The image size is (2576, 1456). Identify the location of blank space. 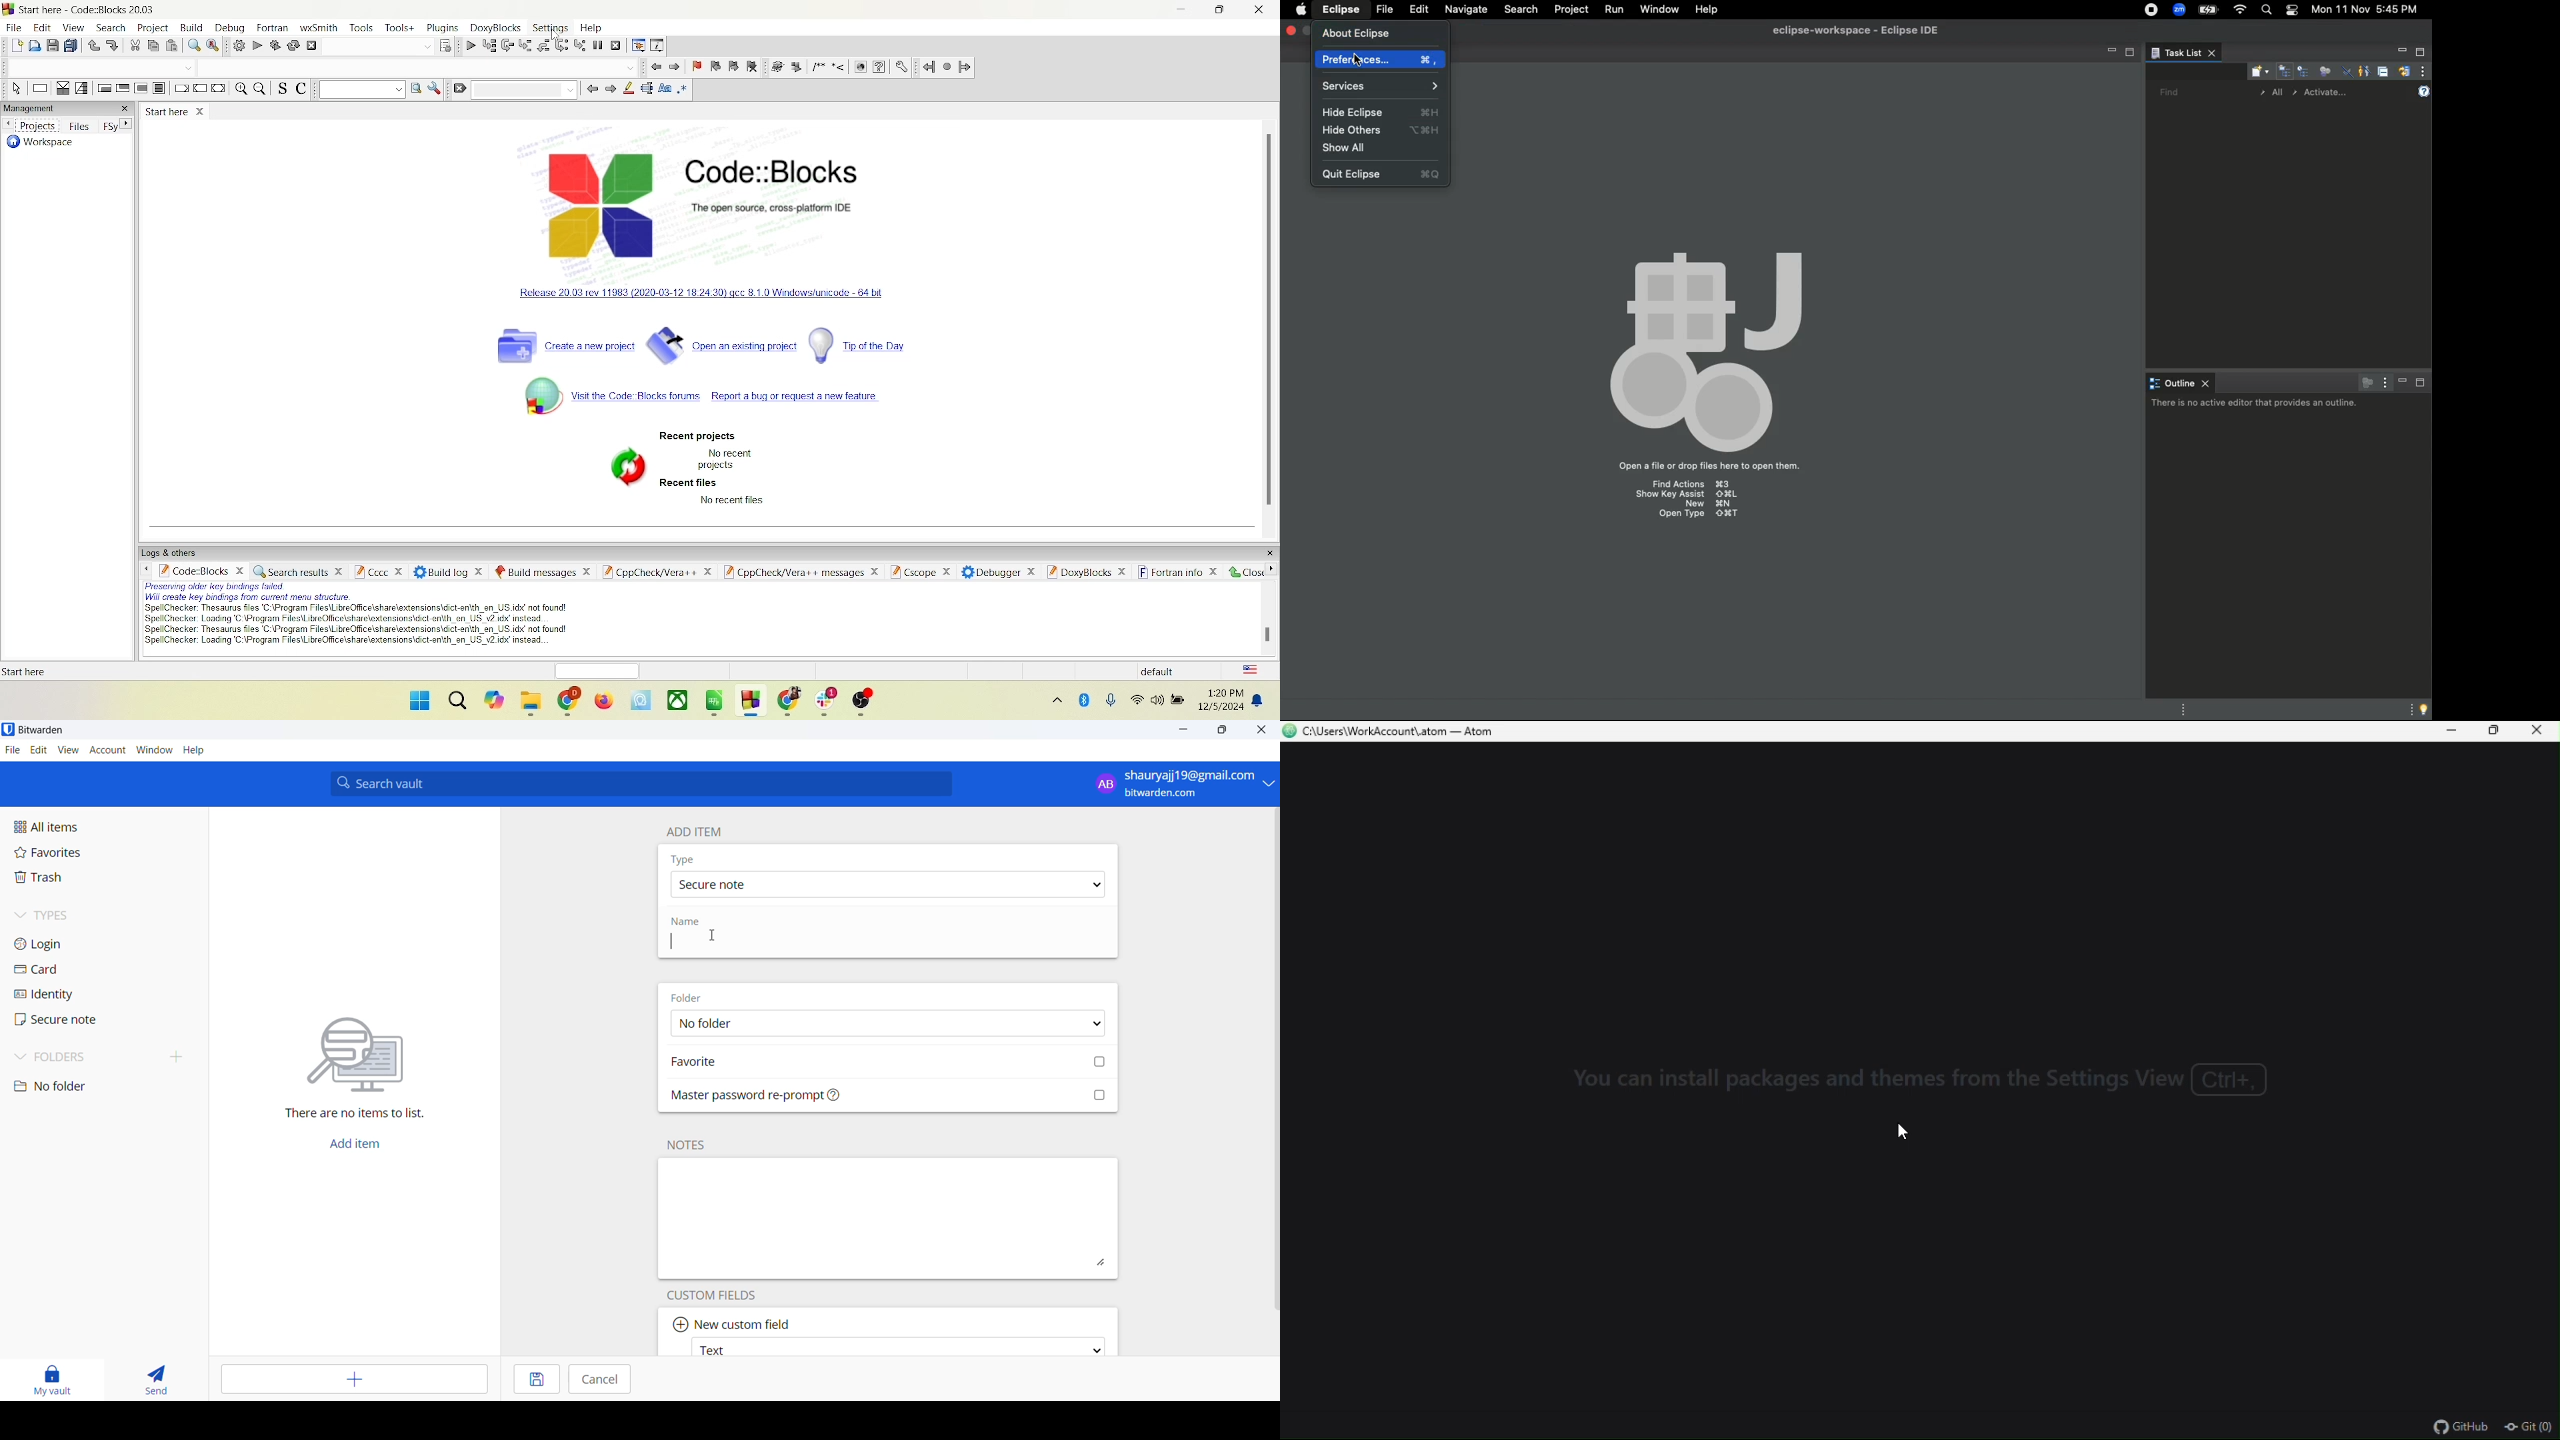
(524, 89).